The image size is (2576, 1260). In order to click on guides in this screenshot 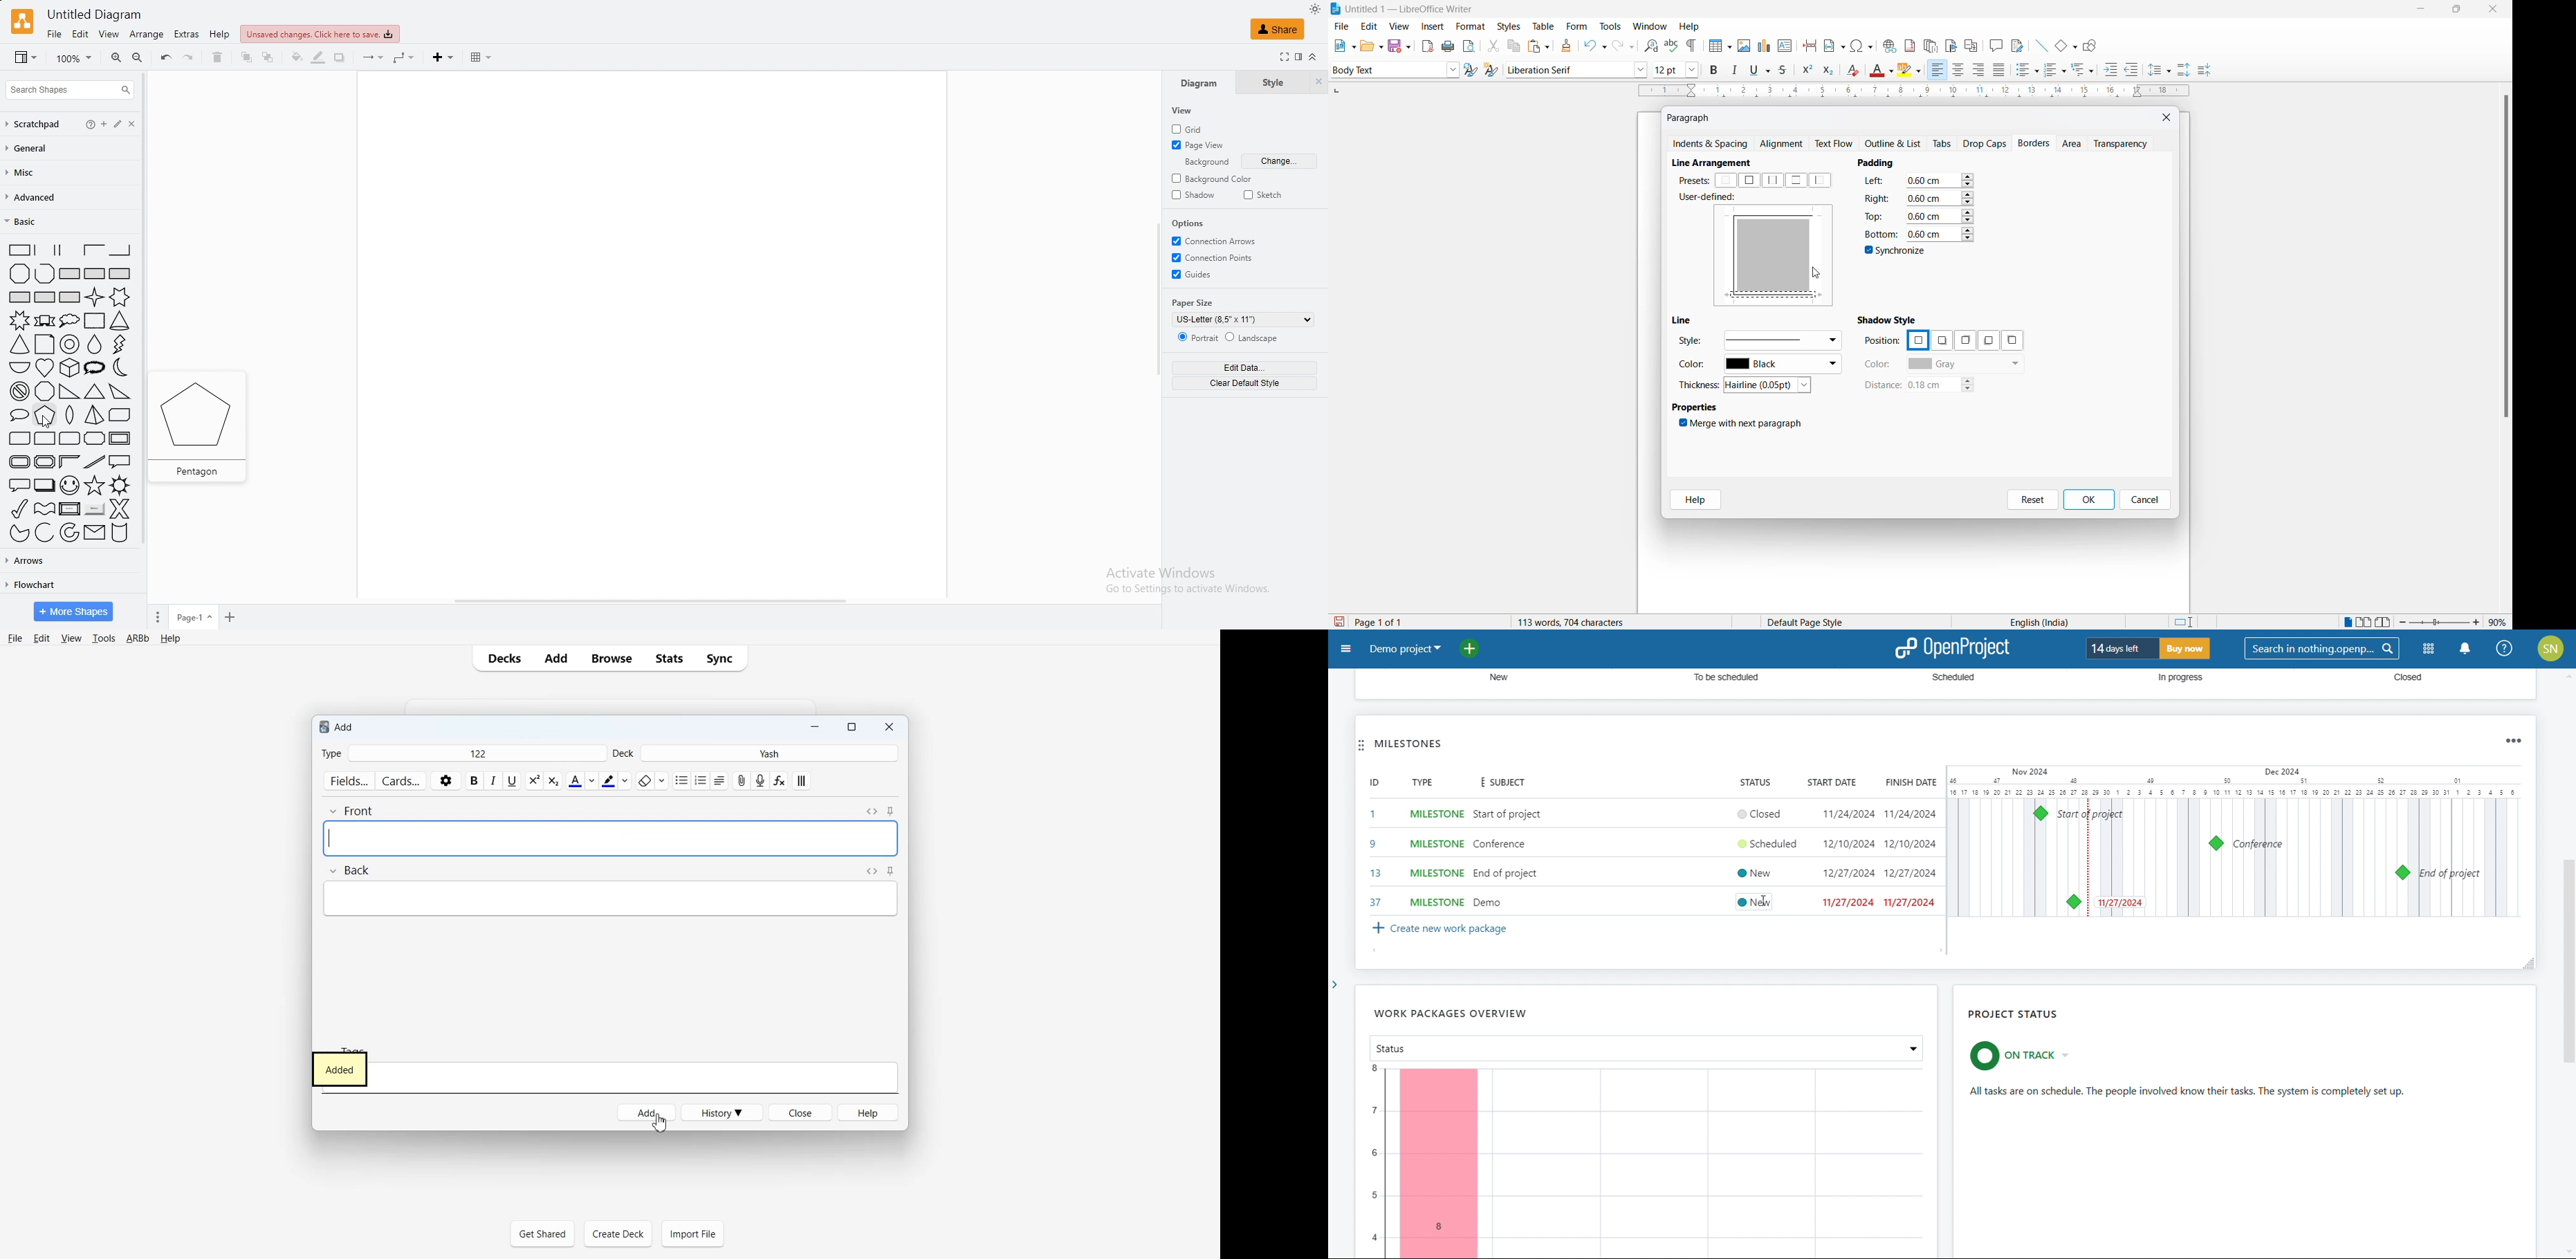, I will do `click(1193, 274)`.